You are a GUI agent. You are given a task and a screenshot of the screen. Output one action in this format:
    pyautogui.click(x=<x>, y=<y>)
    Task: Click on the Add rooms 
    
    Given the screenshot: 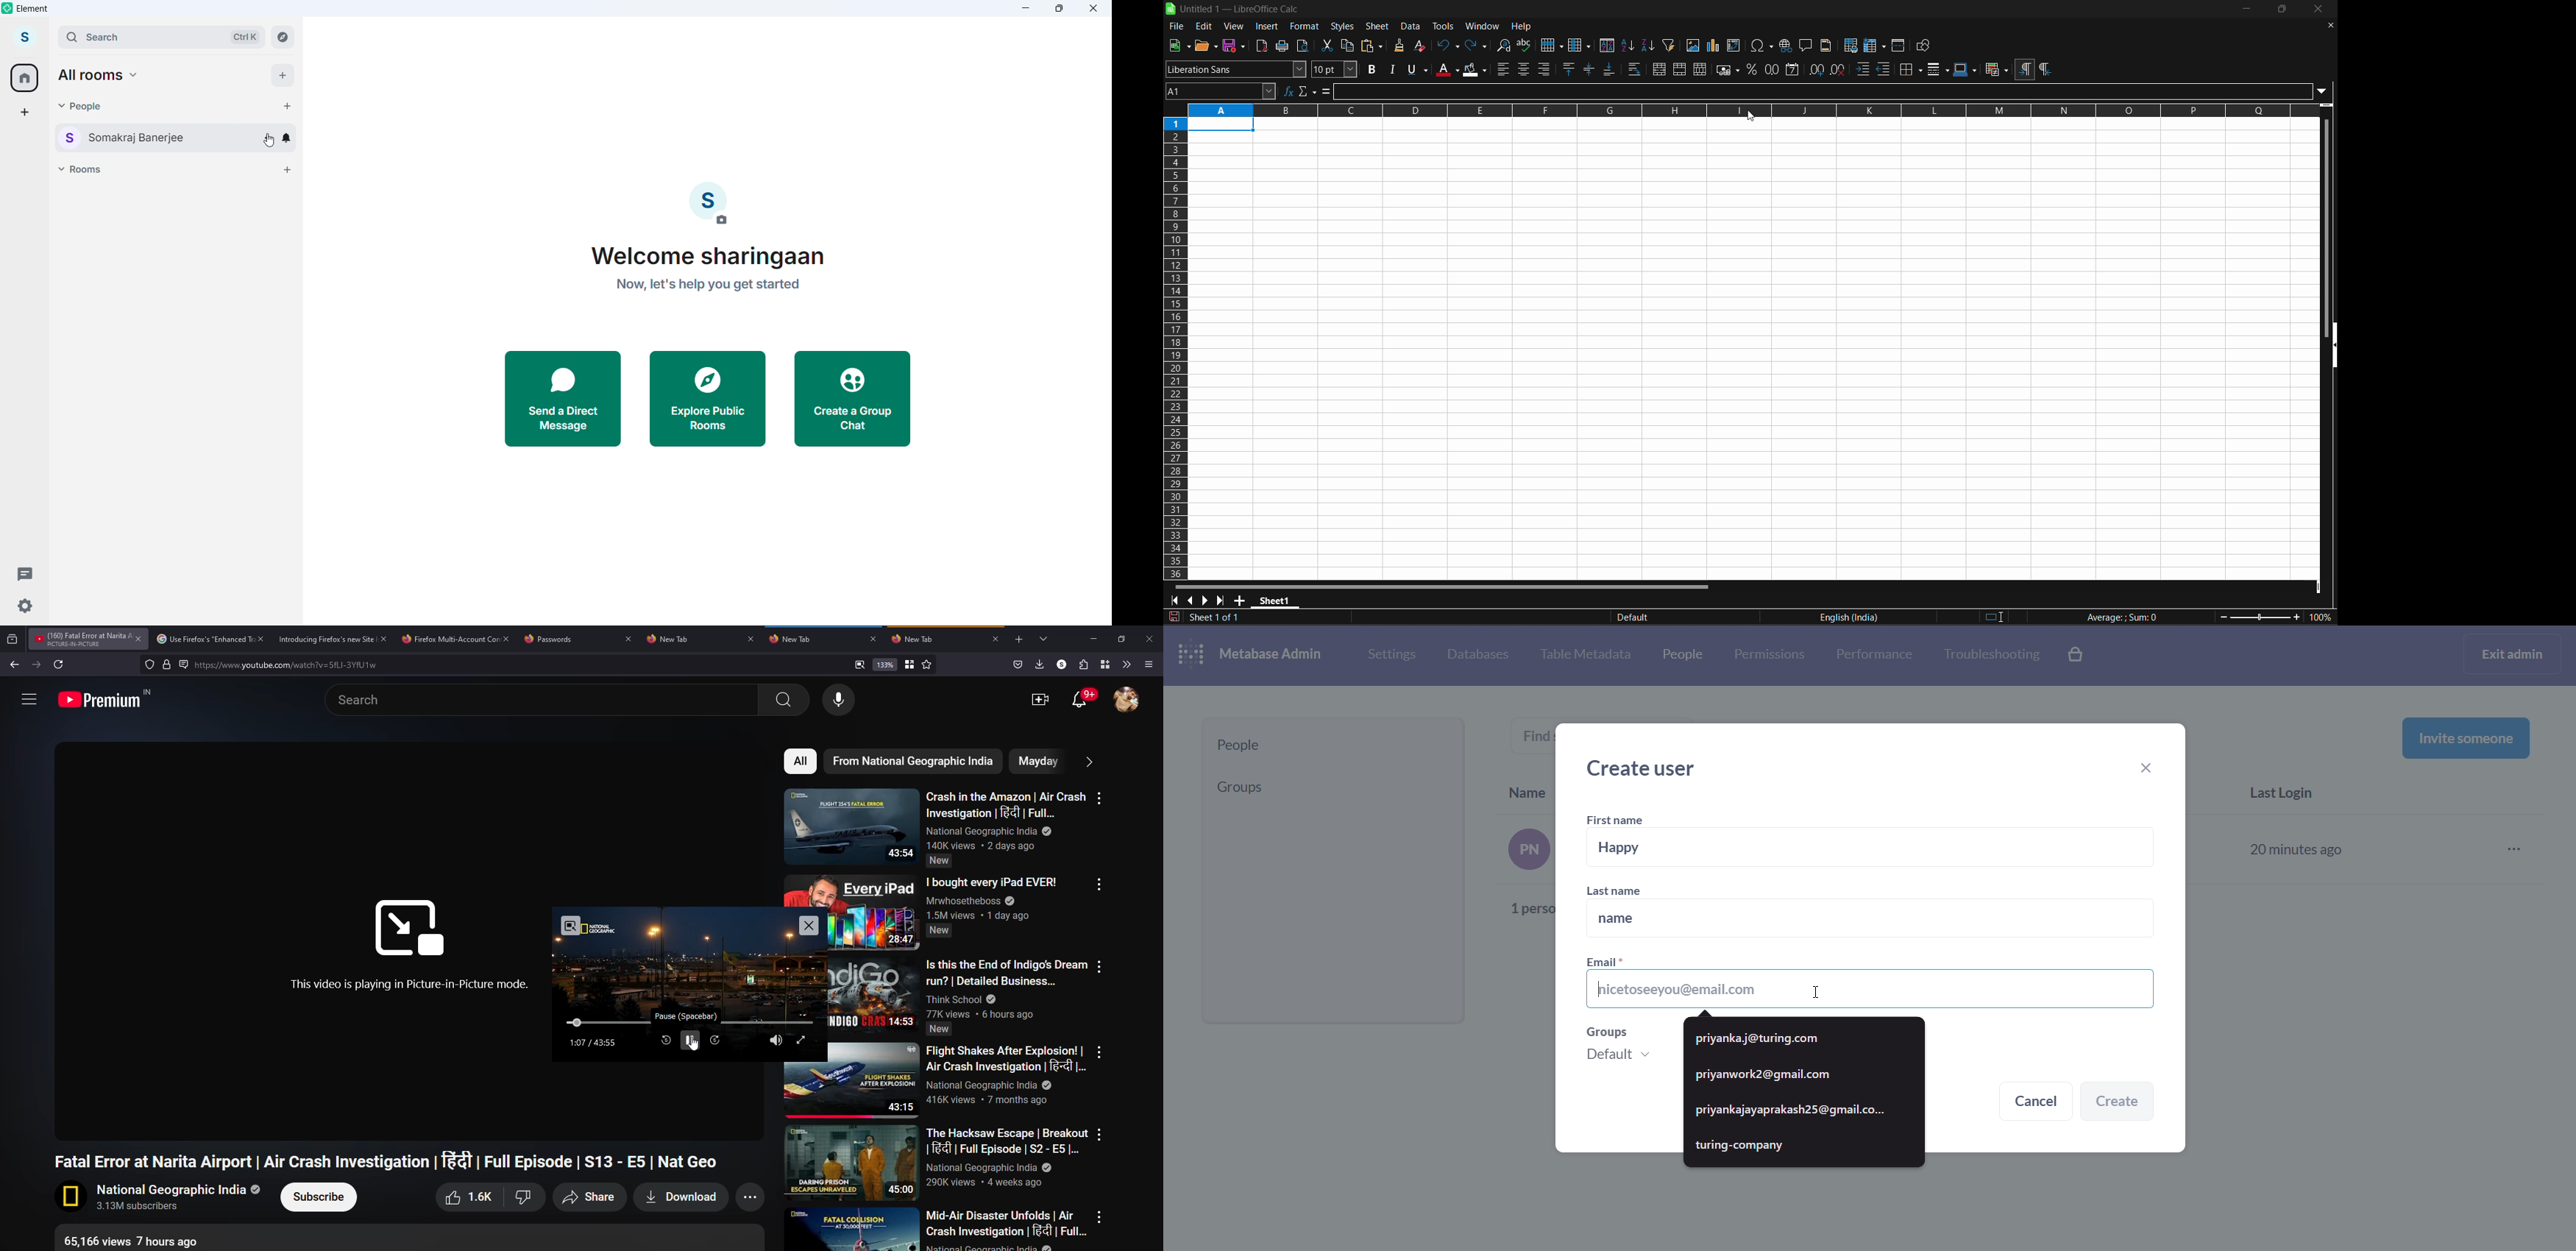 What is the action you would take?
    pyautogui.click(x=288, y=170)
    